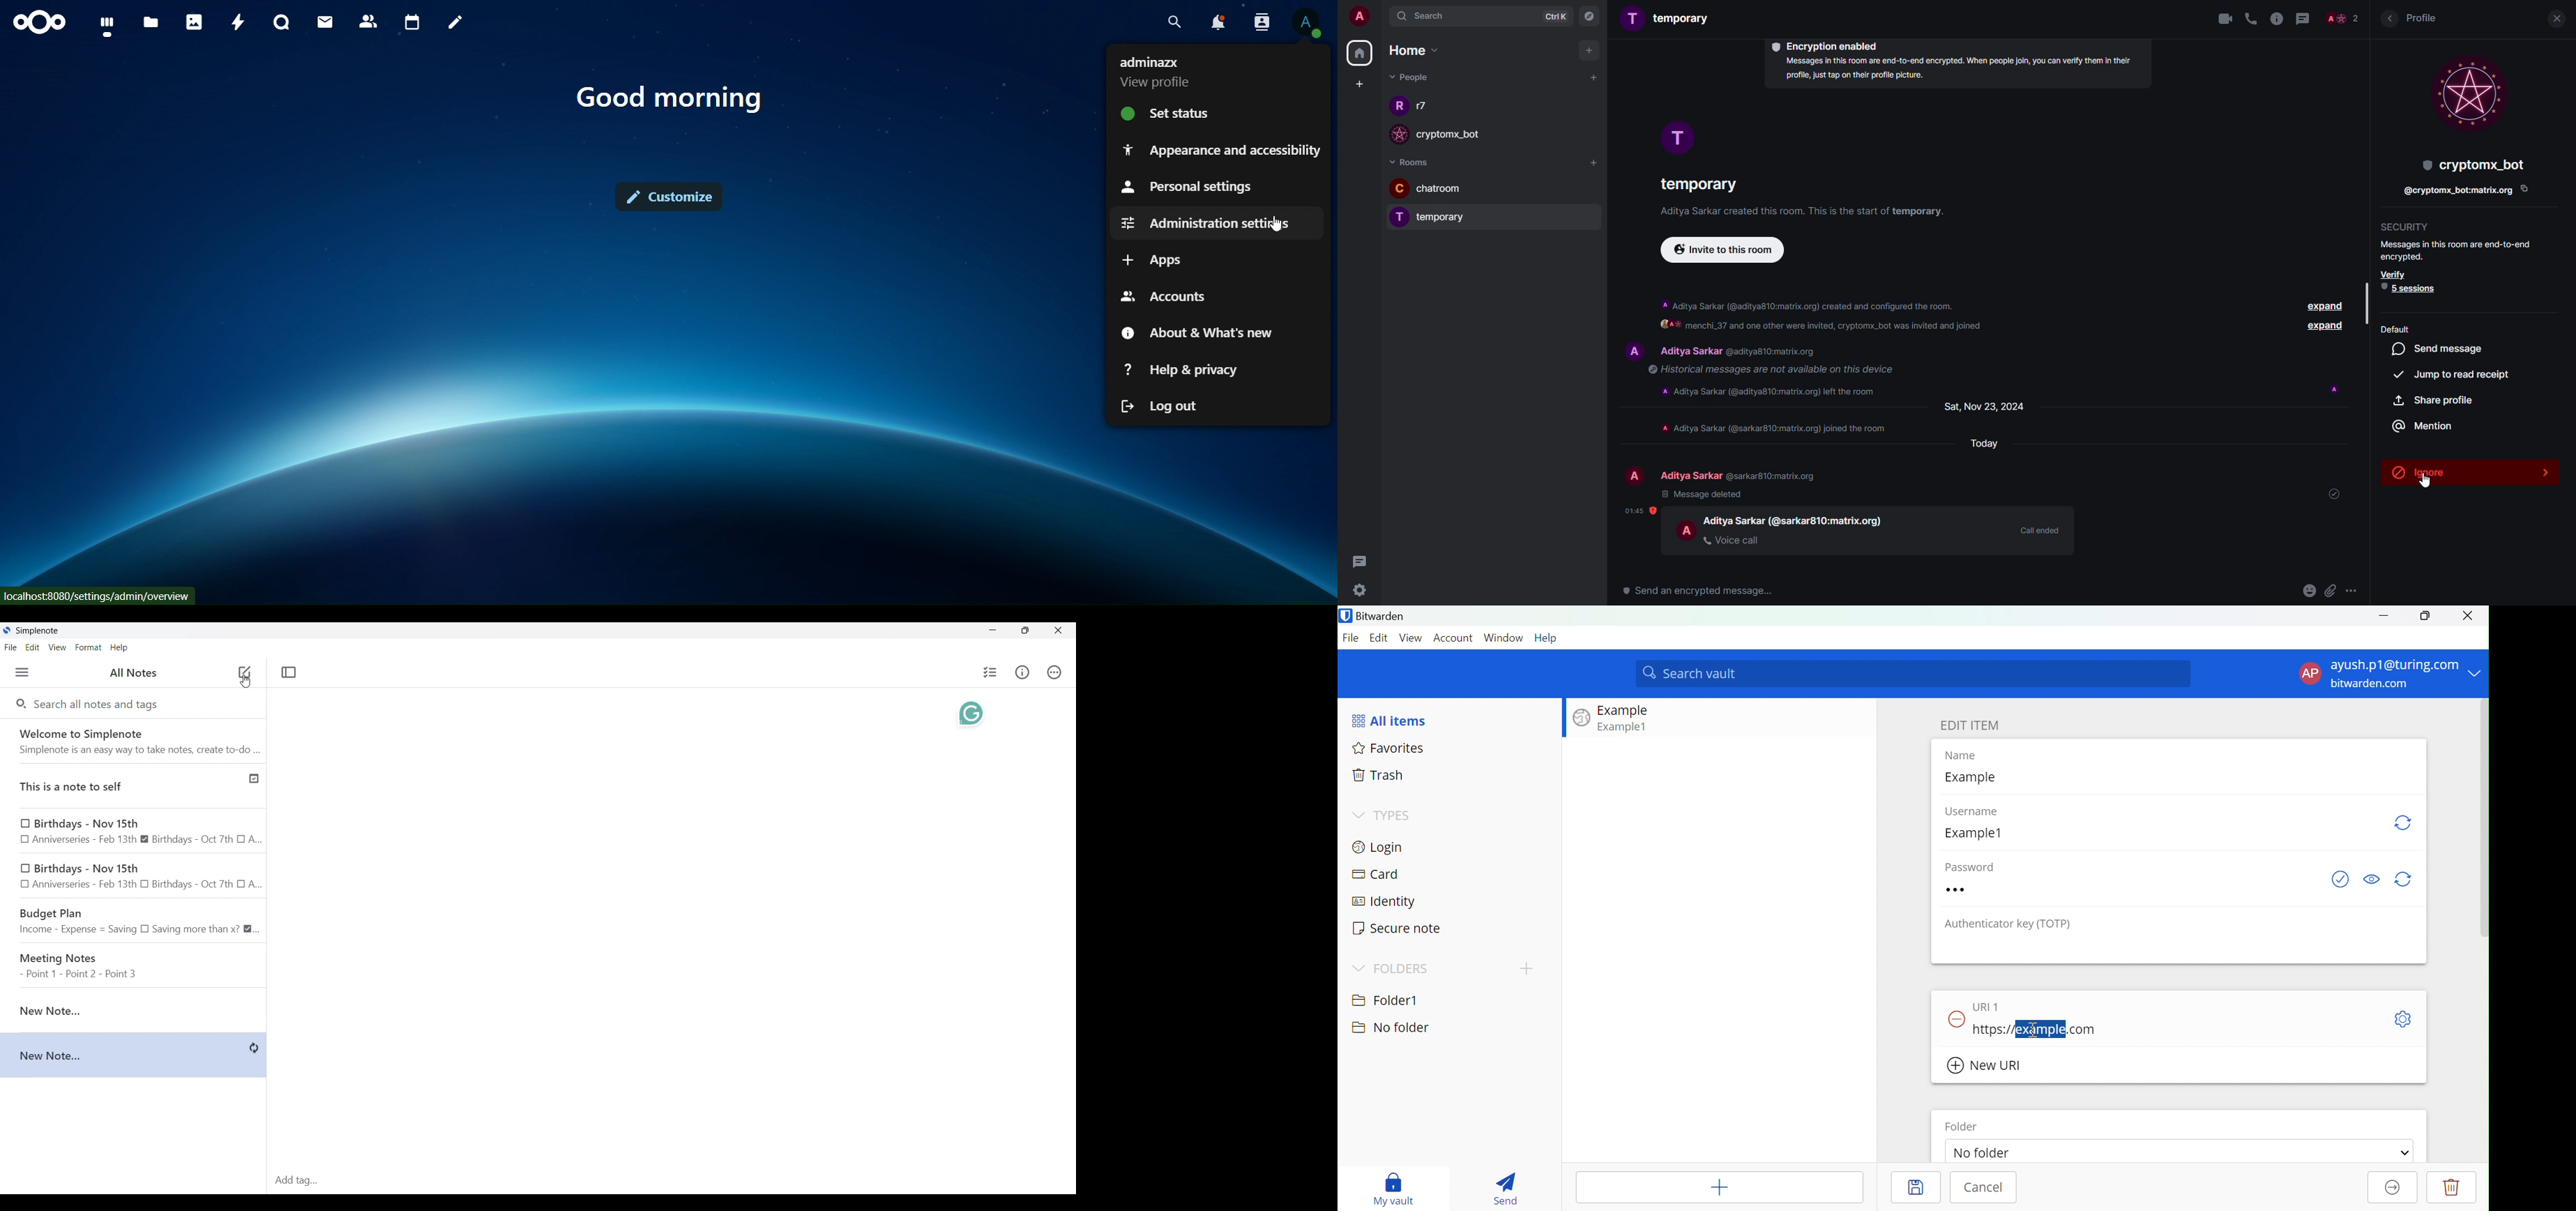 The image size is (2576, 1232). I want to click on profile, so click(1632, 349).